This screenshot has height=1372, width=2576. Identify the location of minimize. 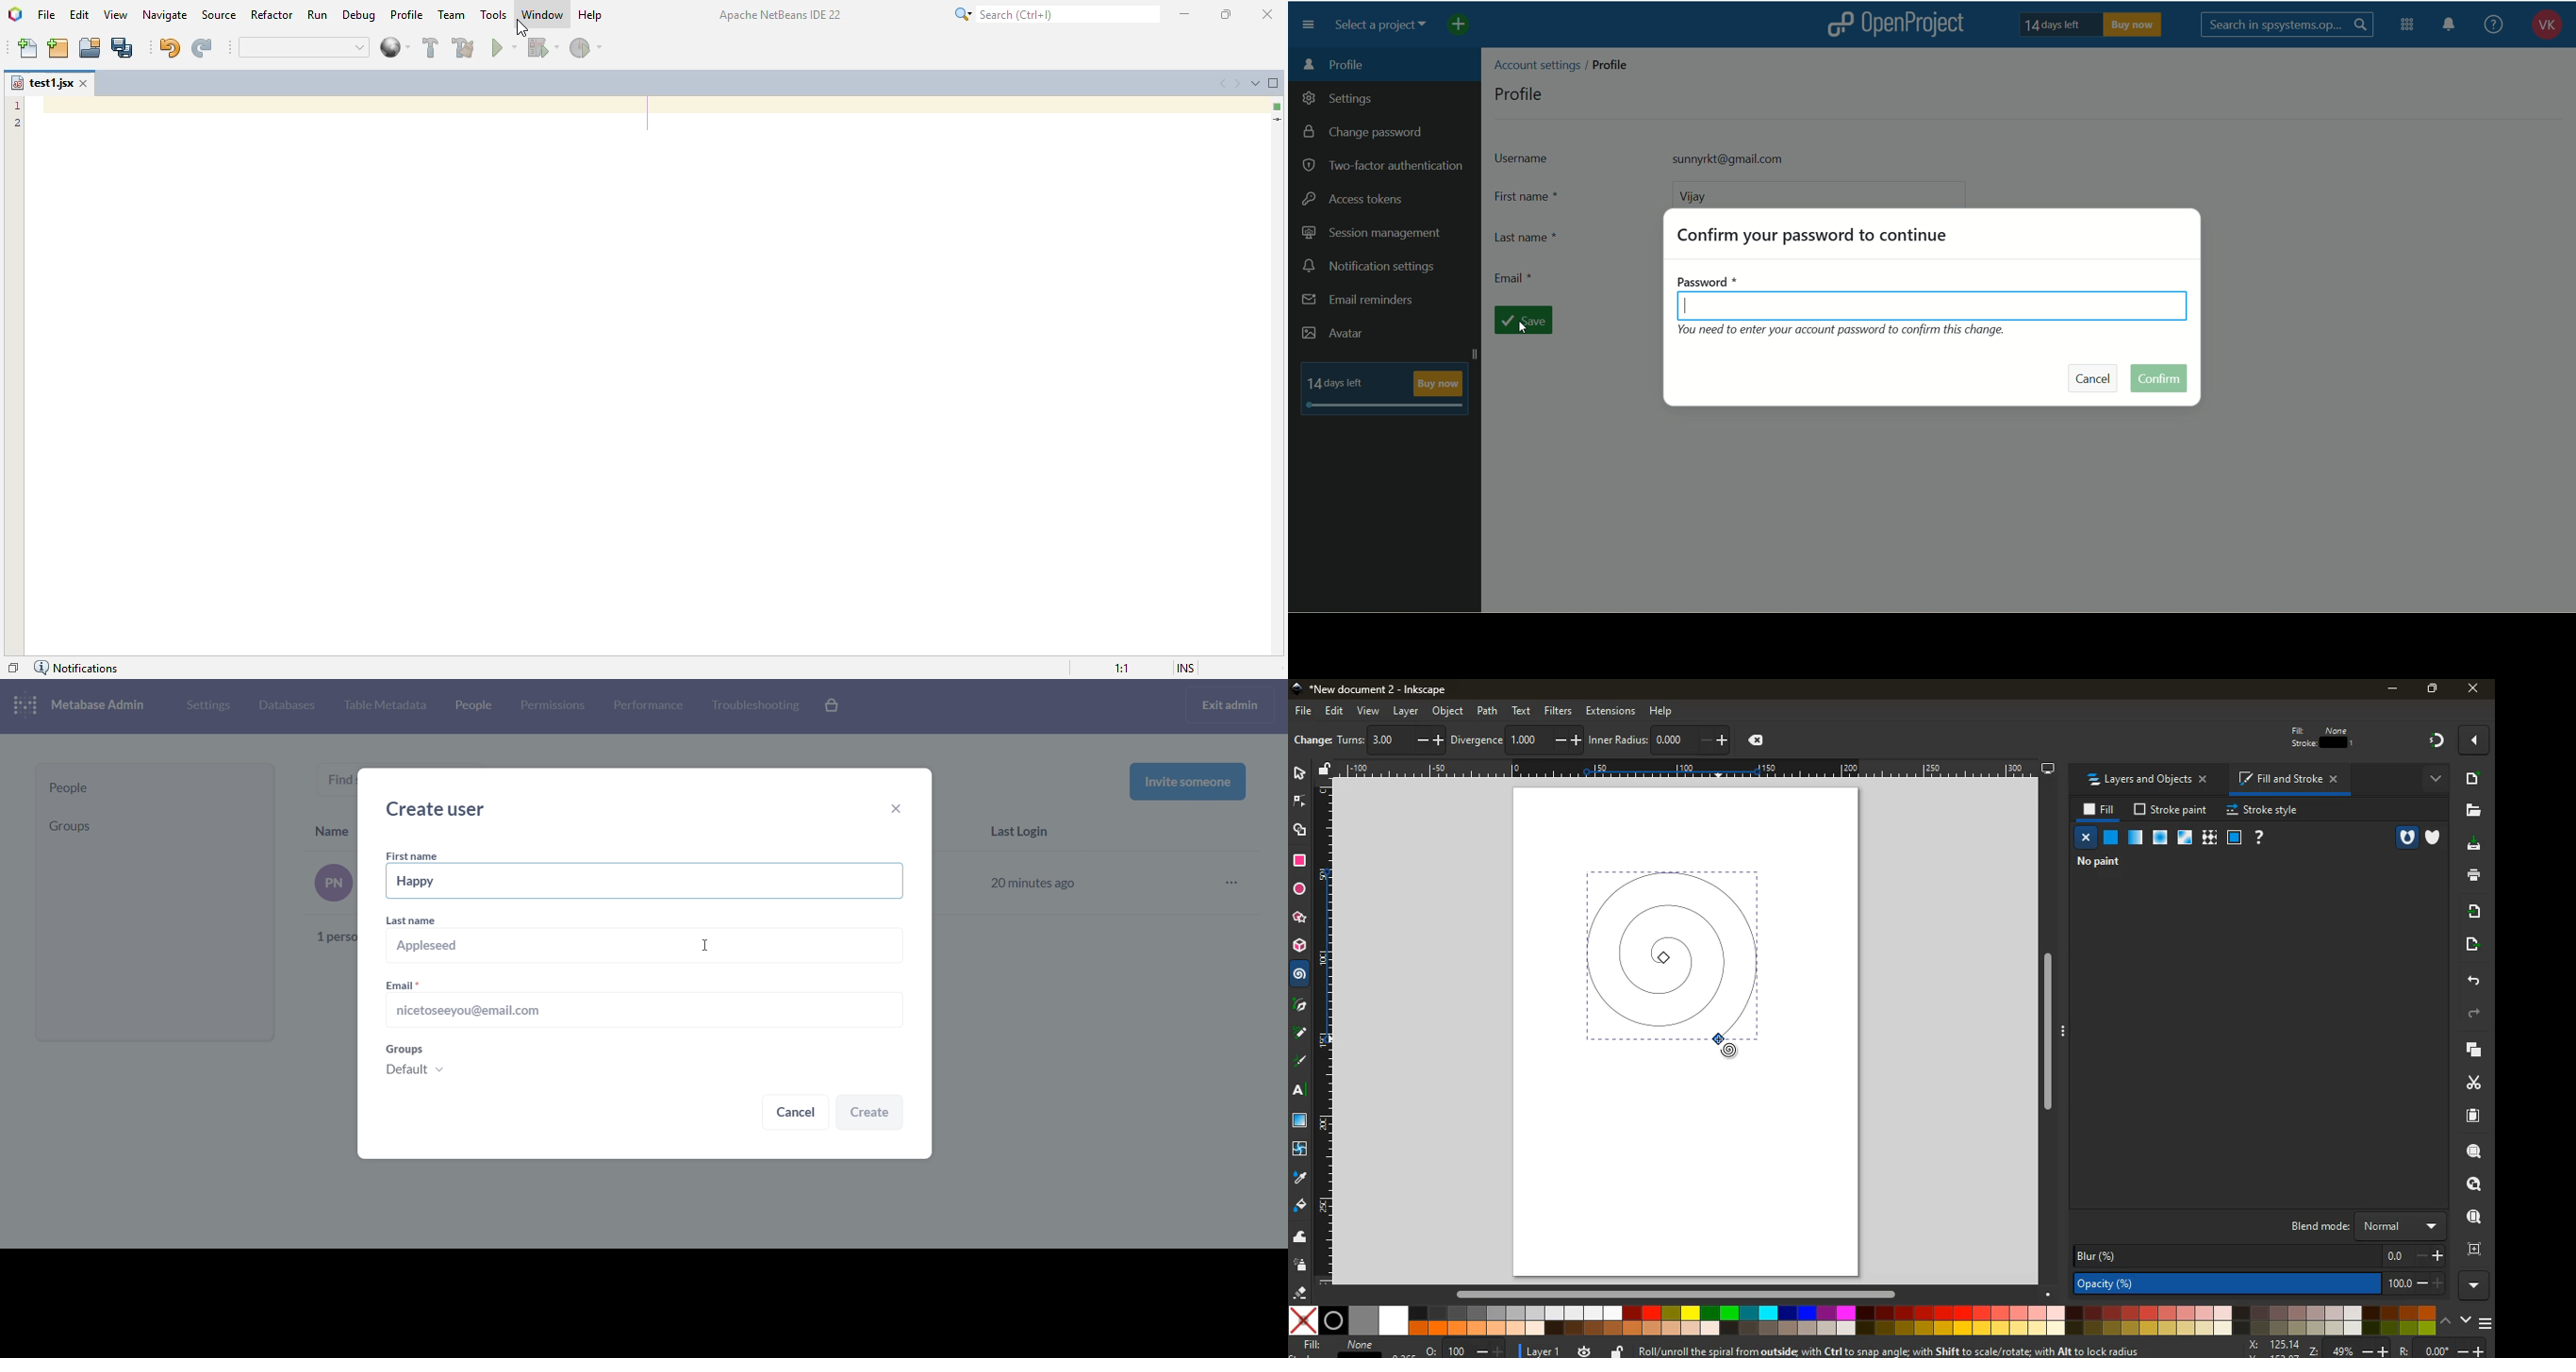
(2389, 690).